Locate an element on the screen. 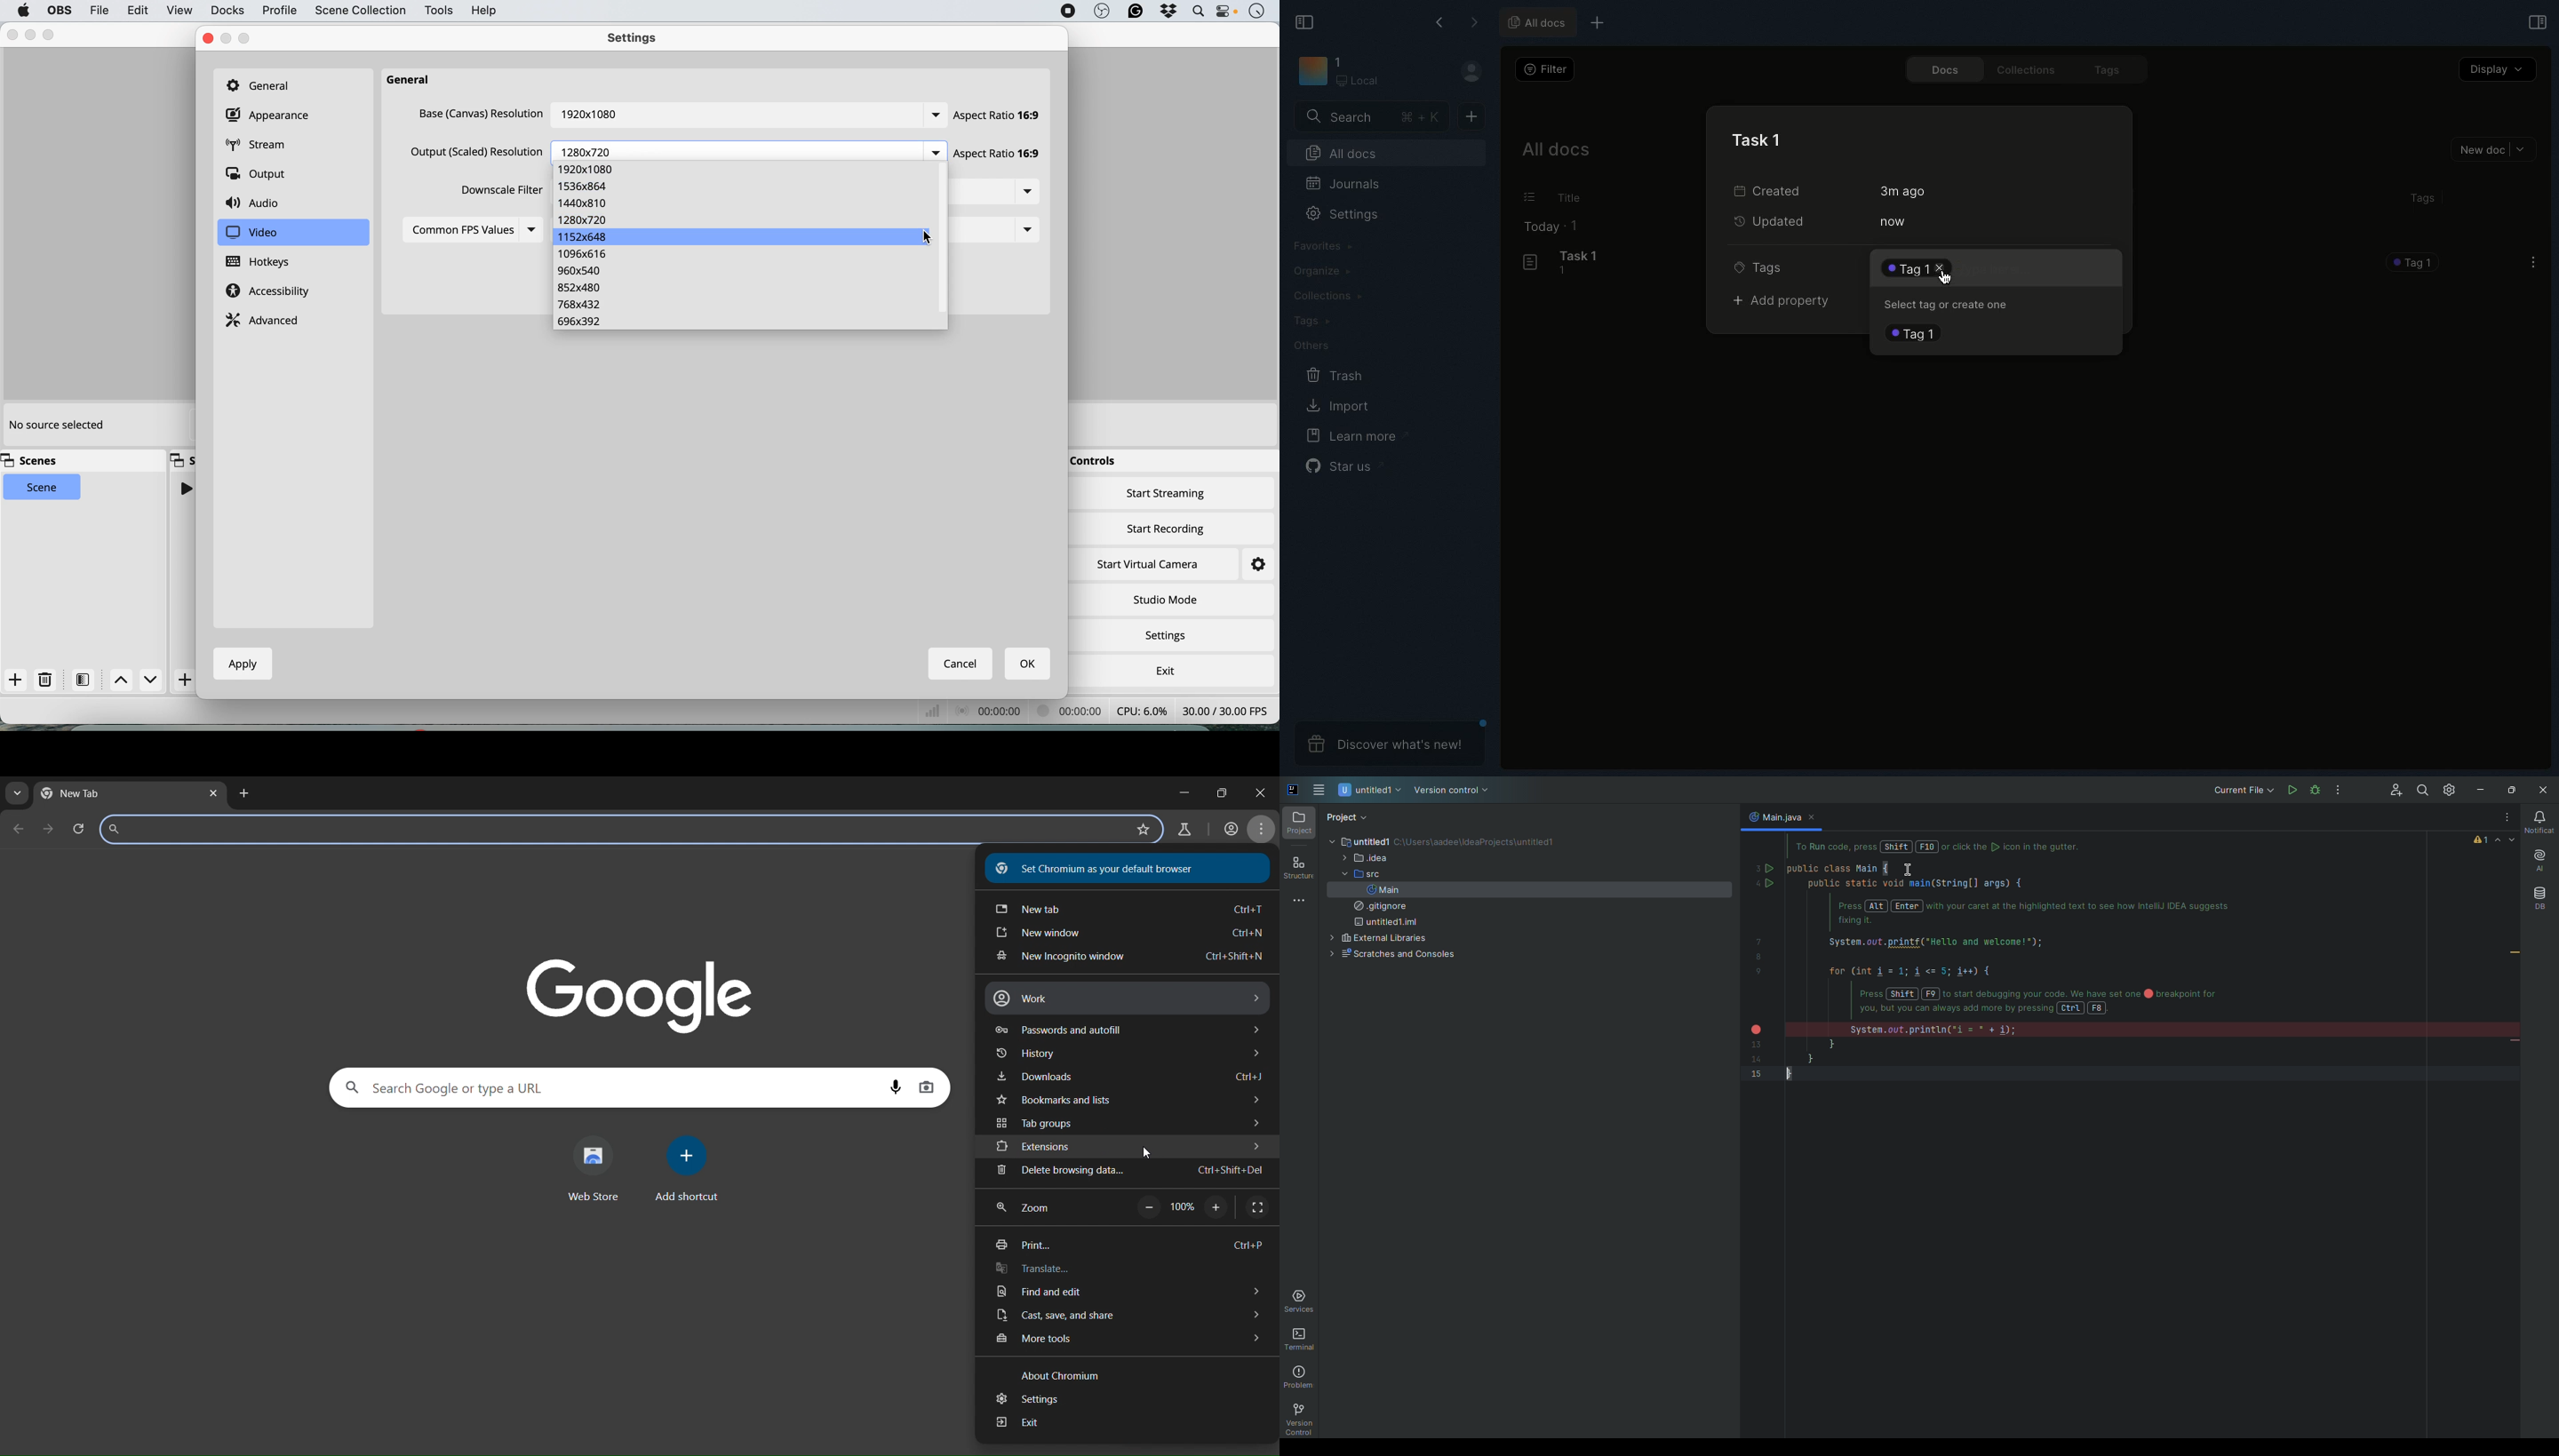 The width and height of the screenshot is (2576, 1456). frames per second is located at coordinates (1225, 710).